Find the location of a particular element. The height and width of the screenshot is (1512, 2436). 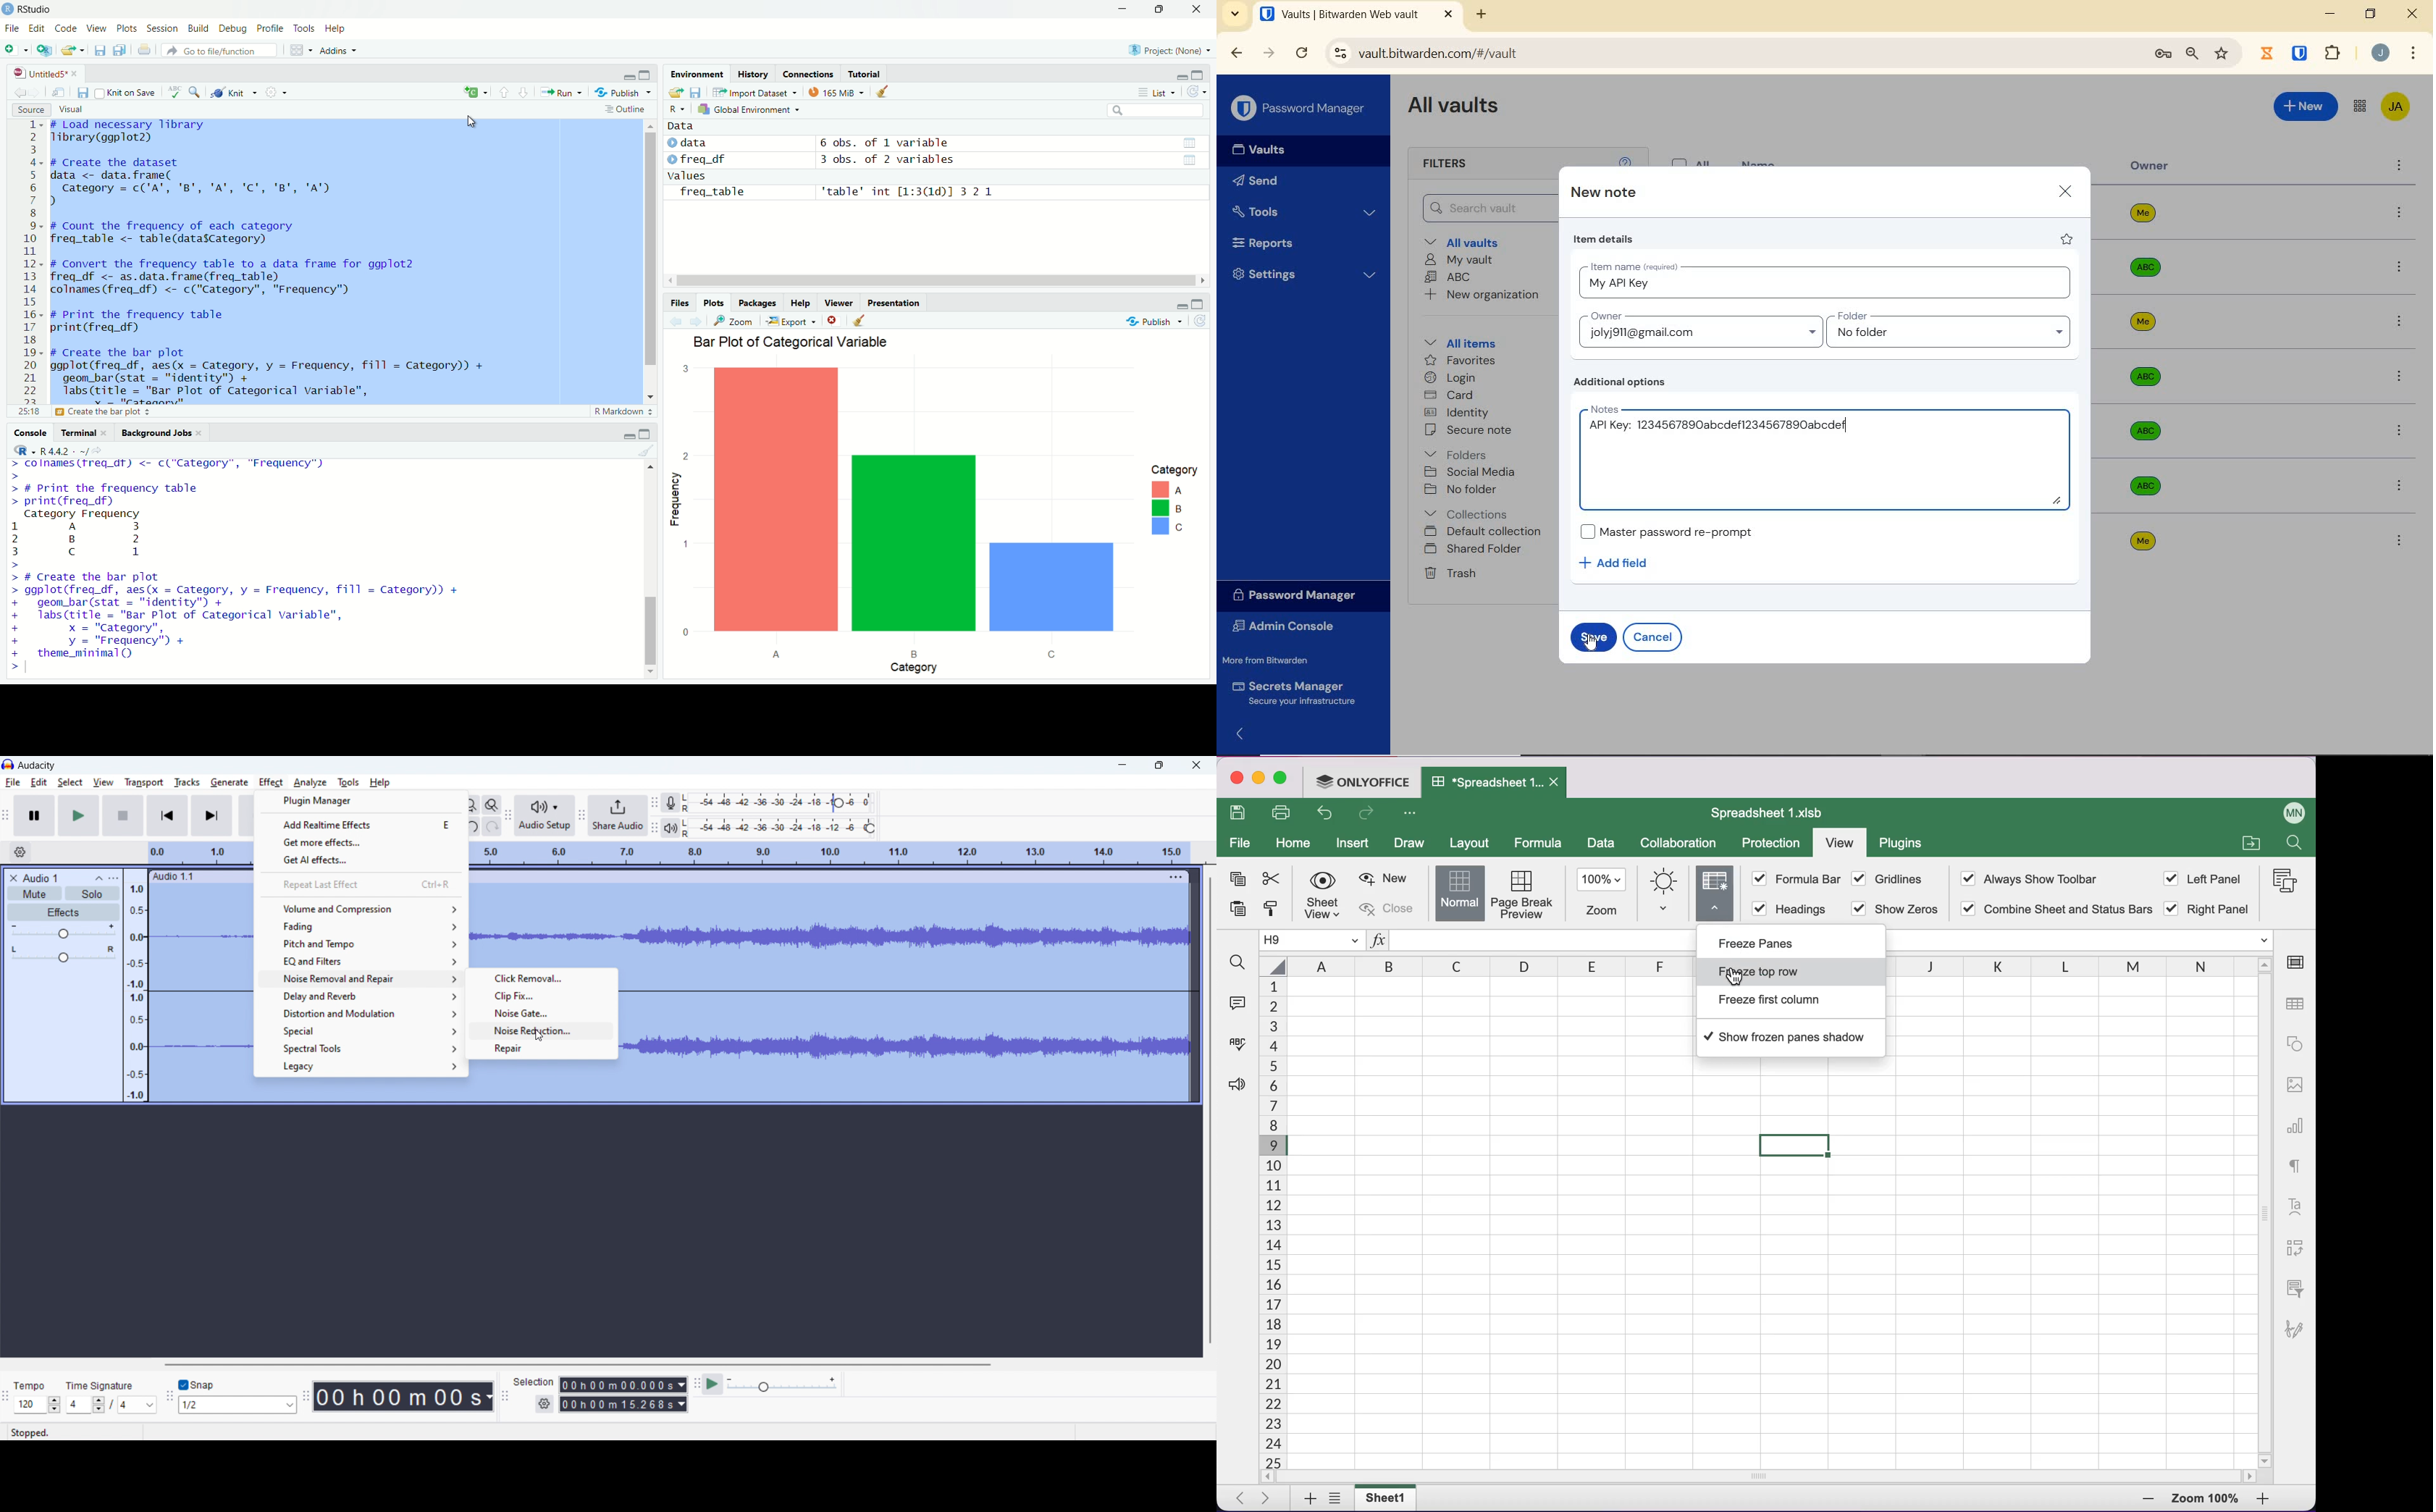

zoom is located at coordinates (1603, 894).